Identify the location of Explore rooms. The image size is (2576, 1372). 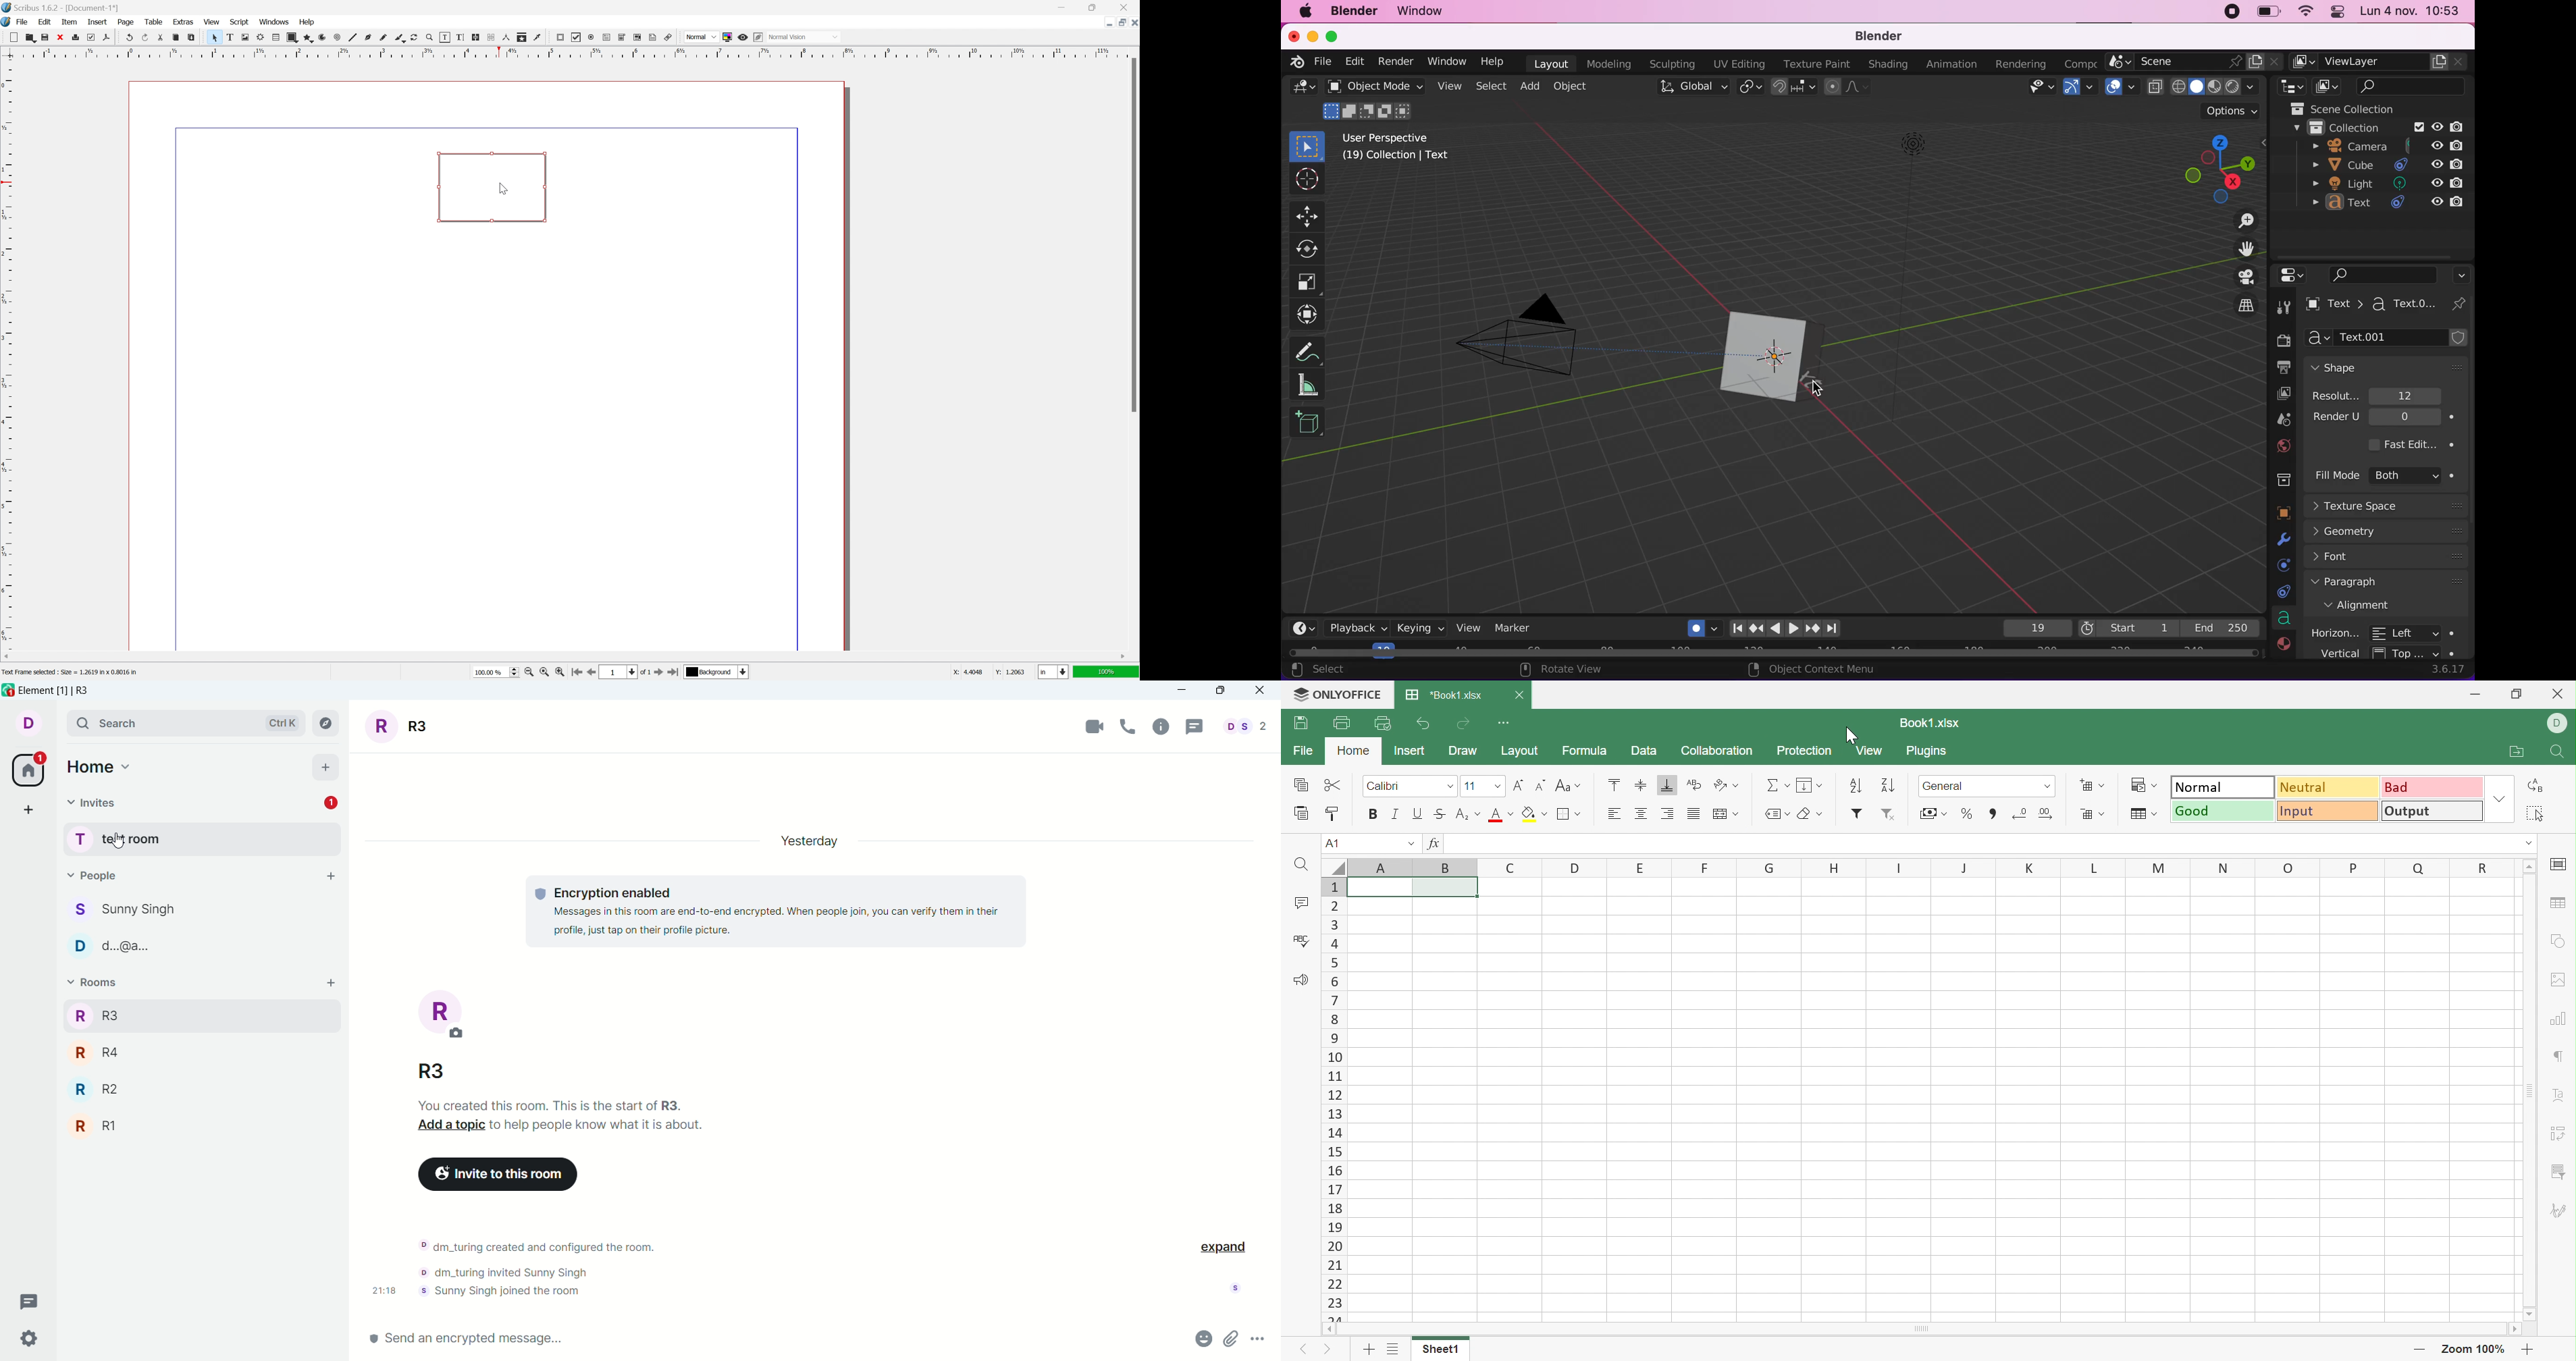
(327, 723).